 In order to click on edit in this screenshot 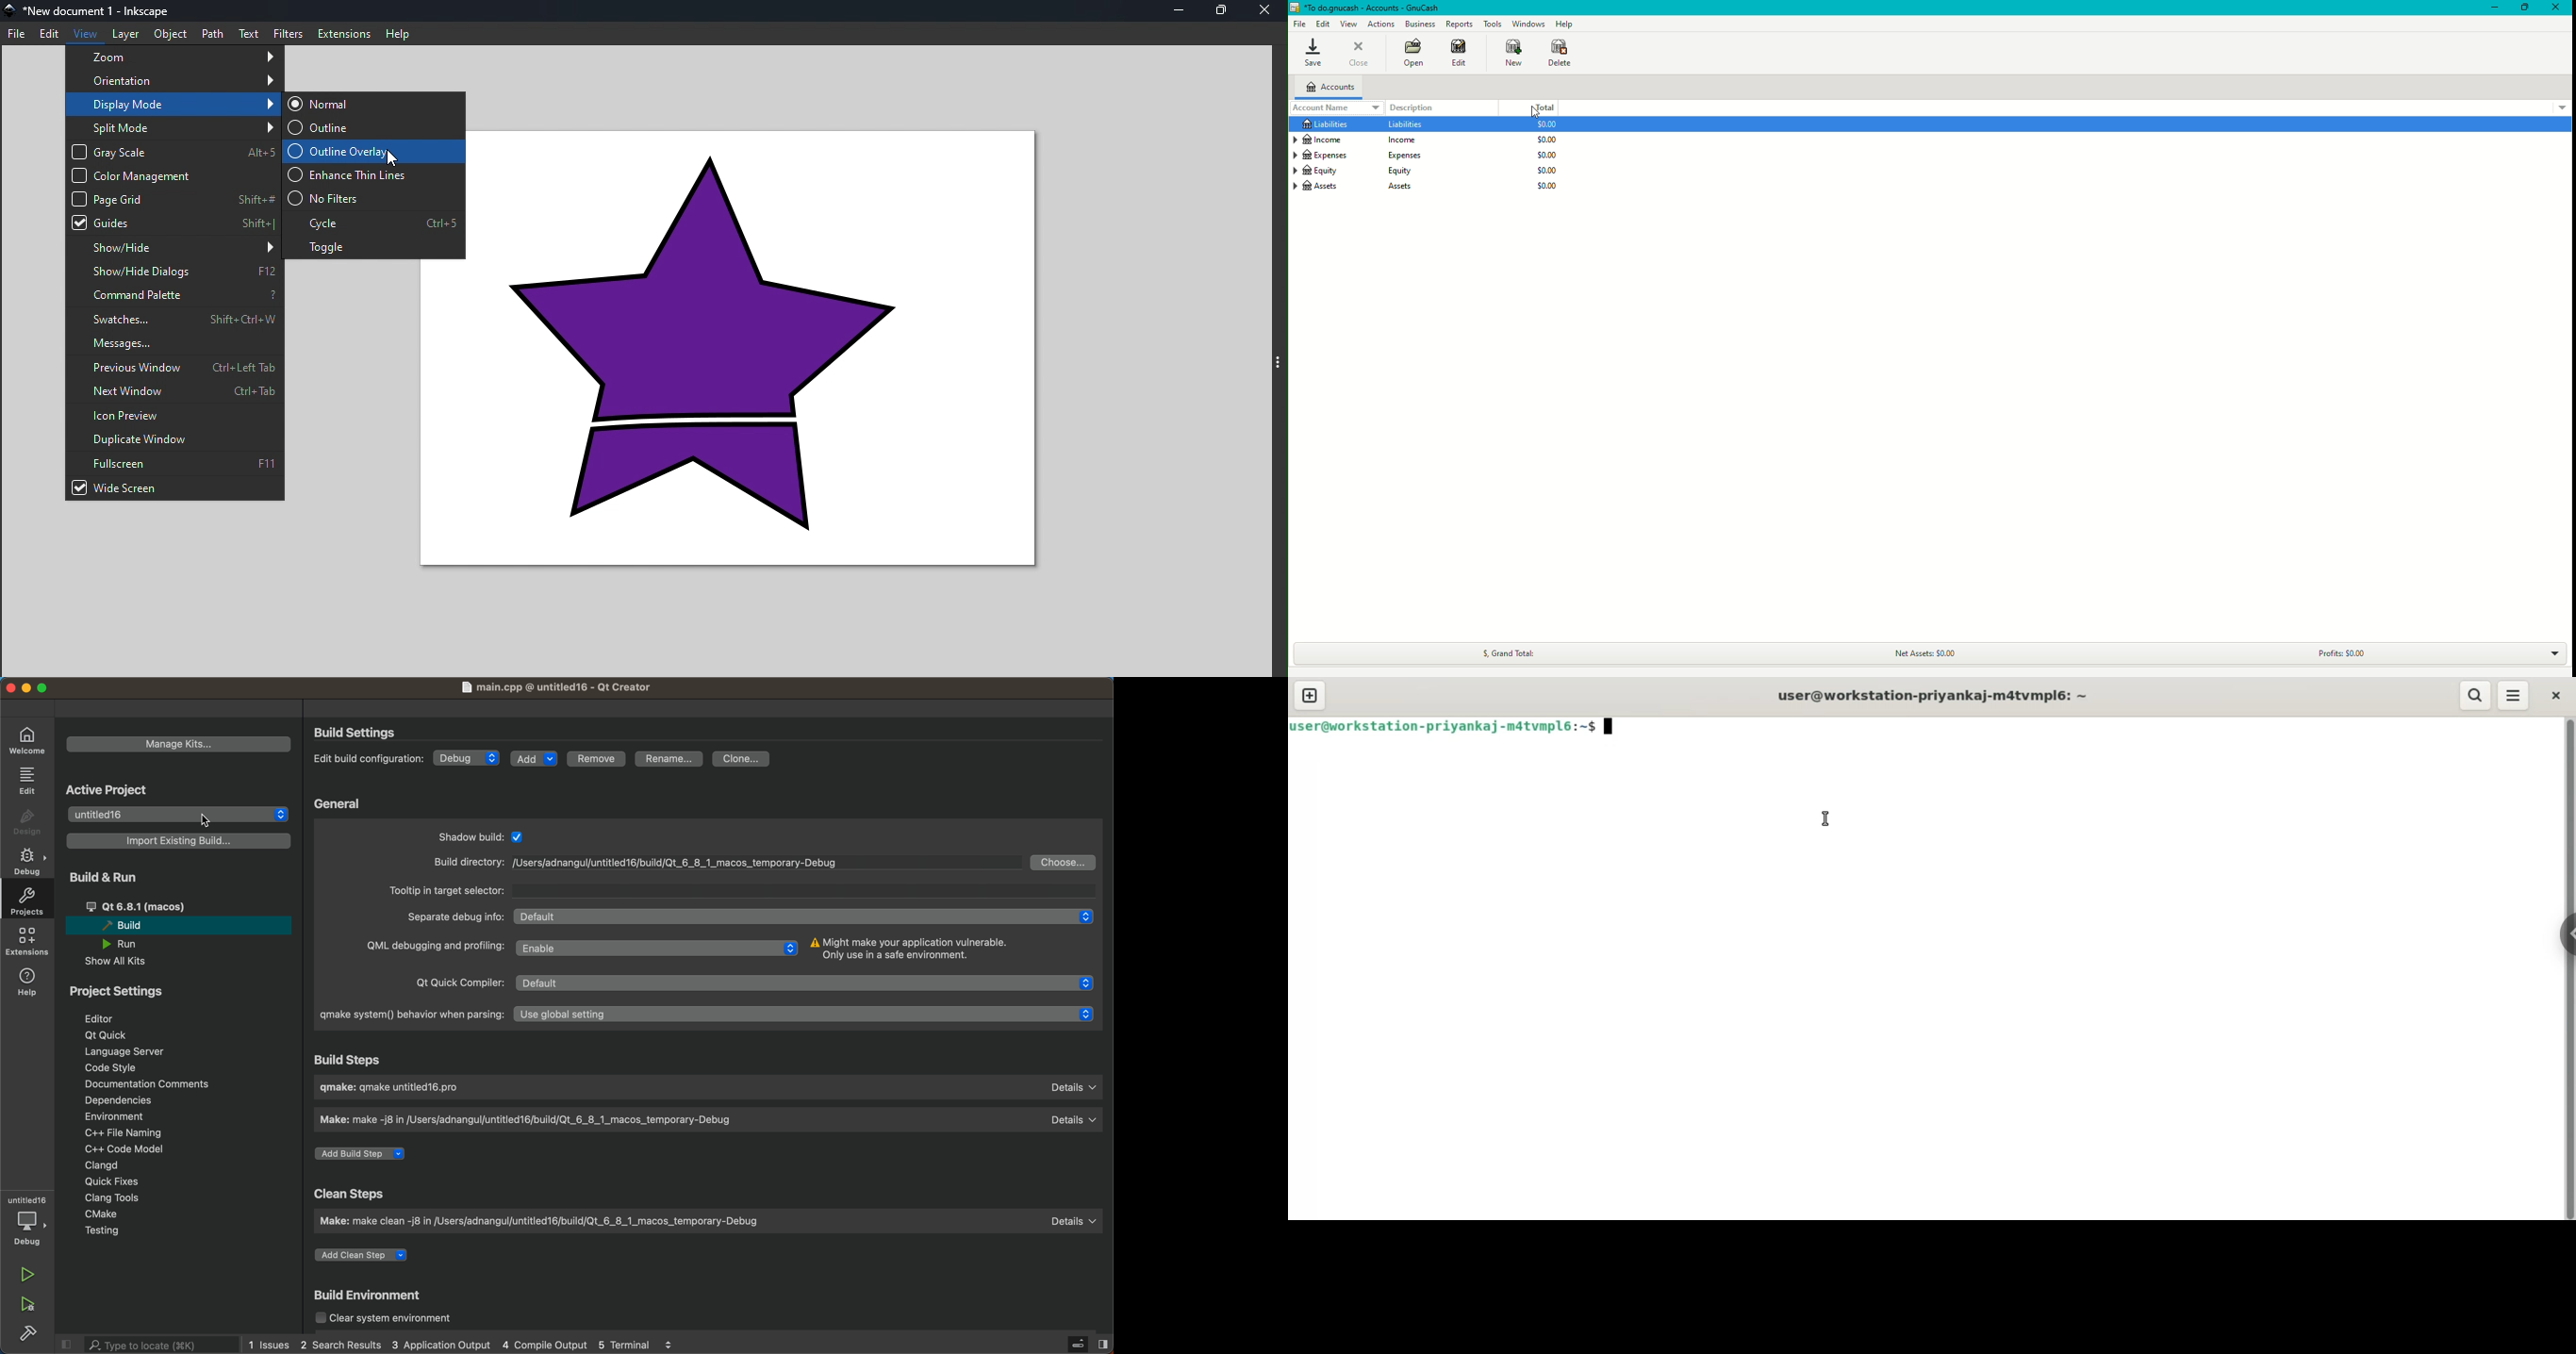, I will do `click(27, 780)`.